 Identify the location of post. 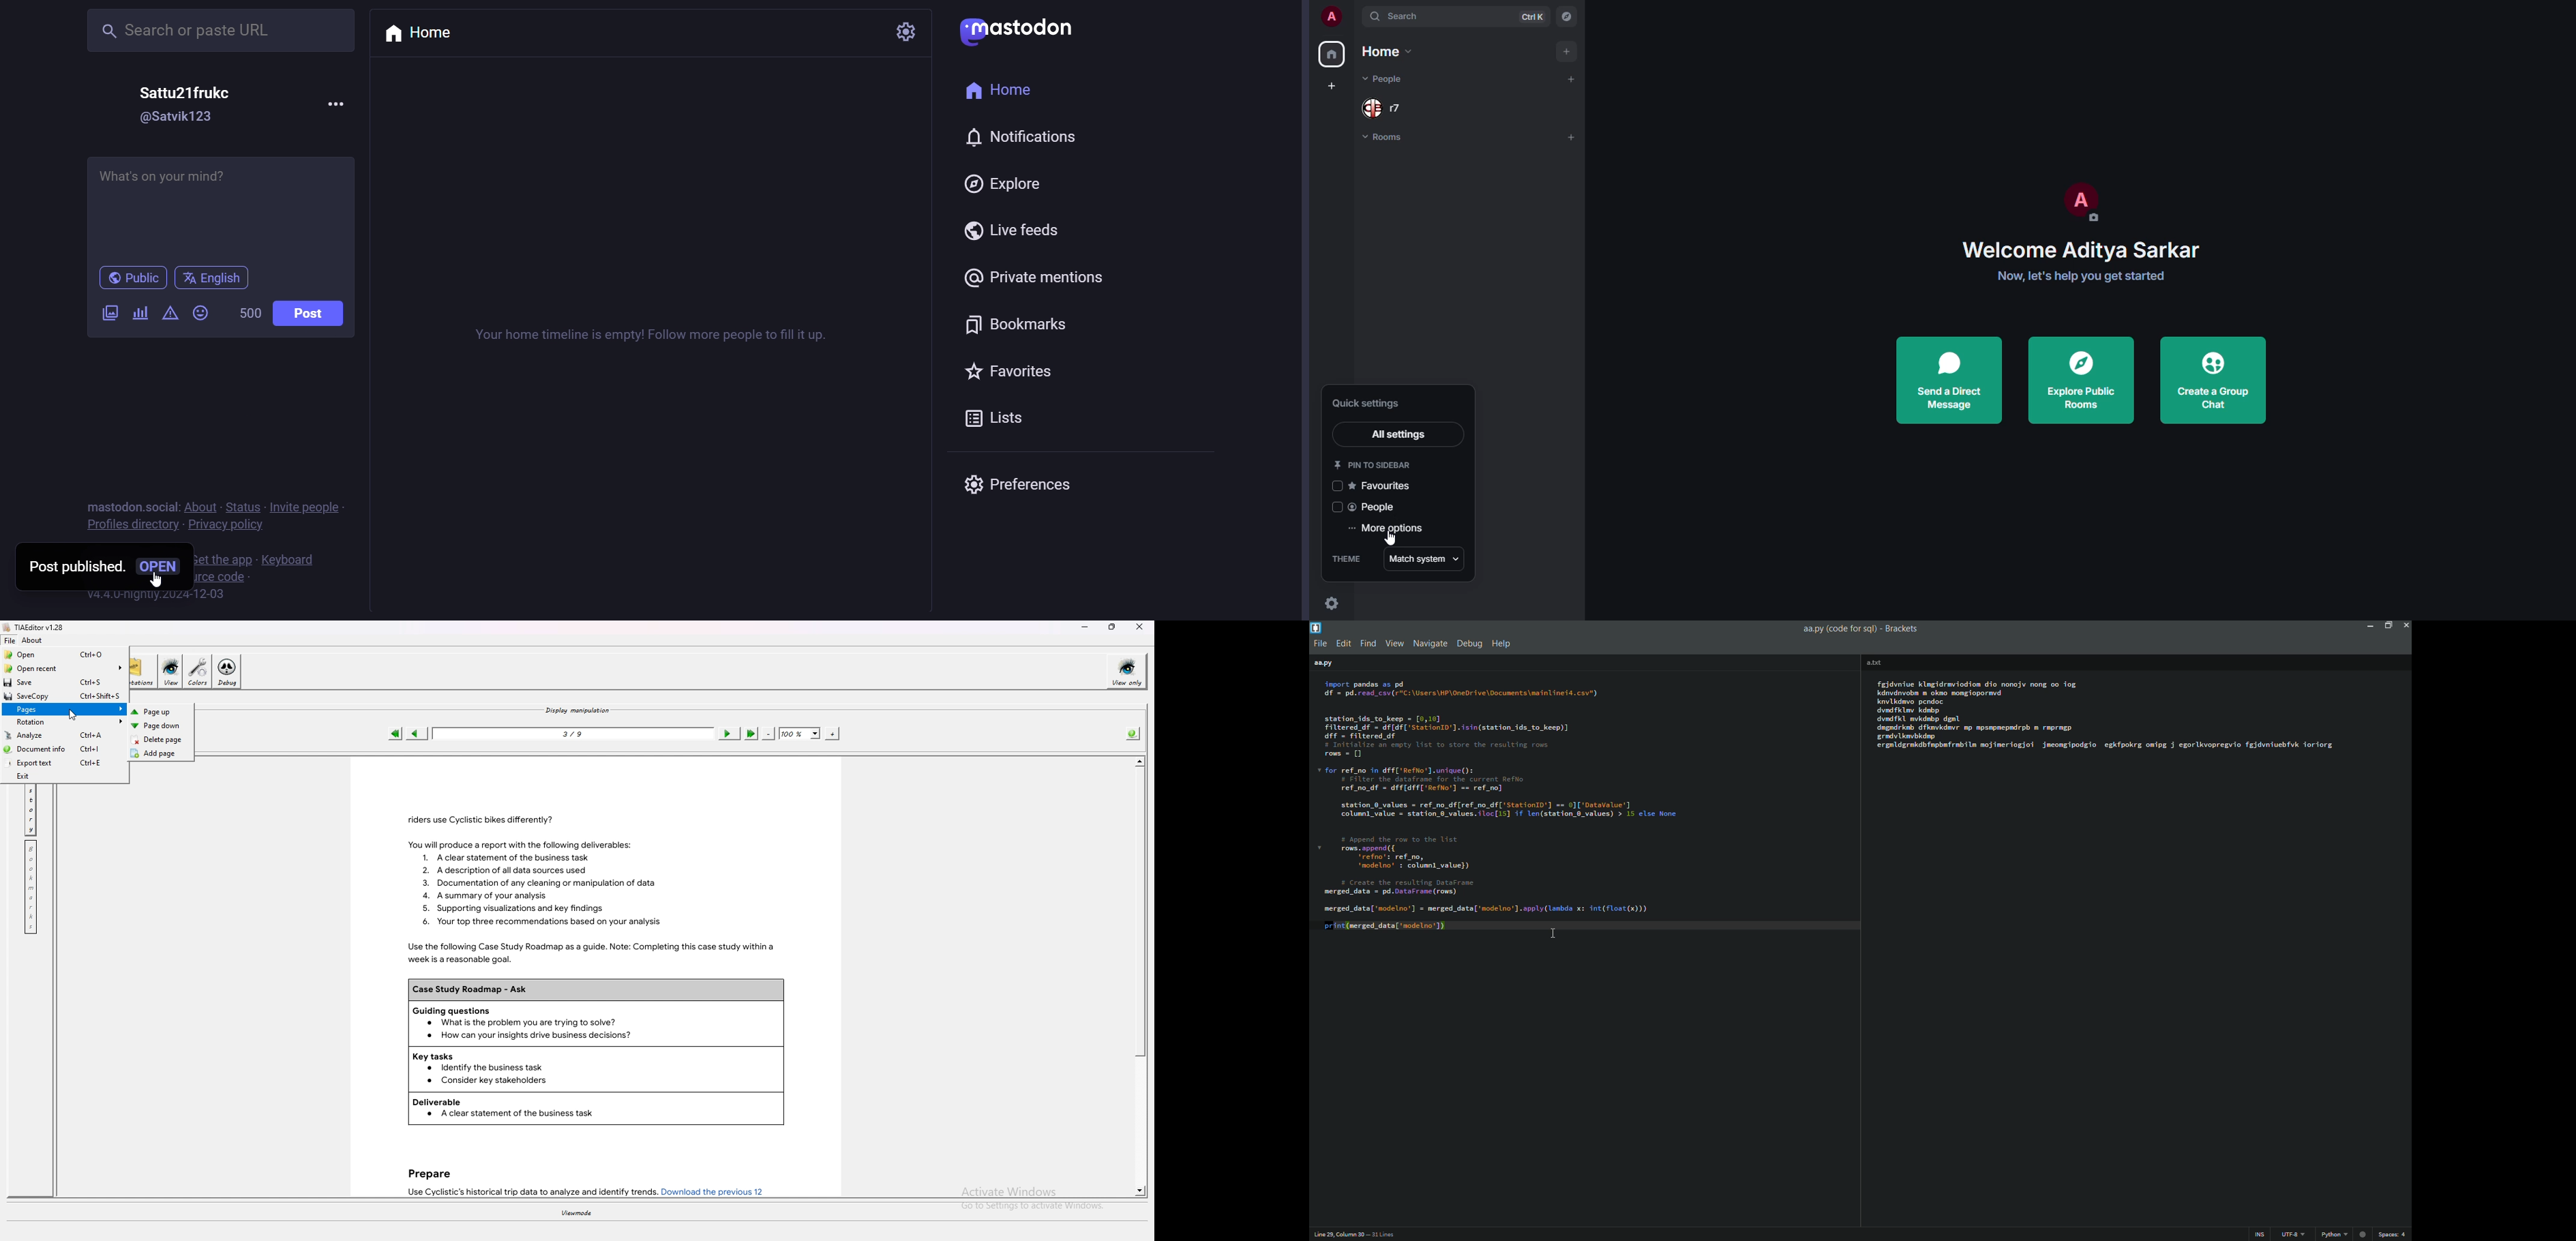
(308, 314).